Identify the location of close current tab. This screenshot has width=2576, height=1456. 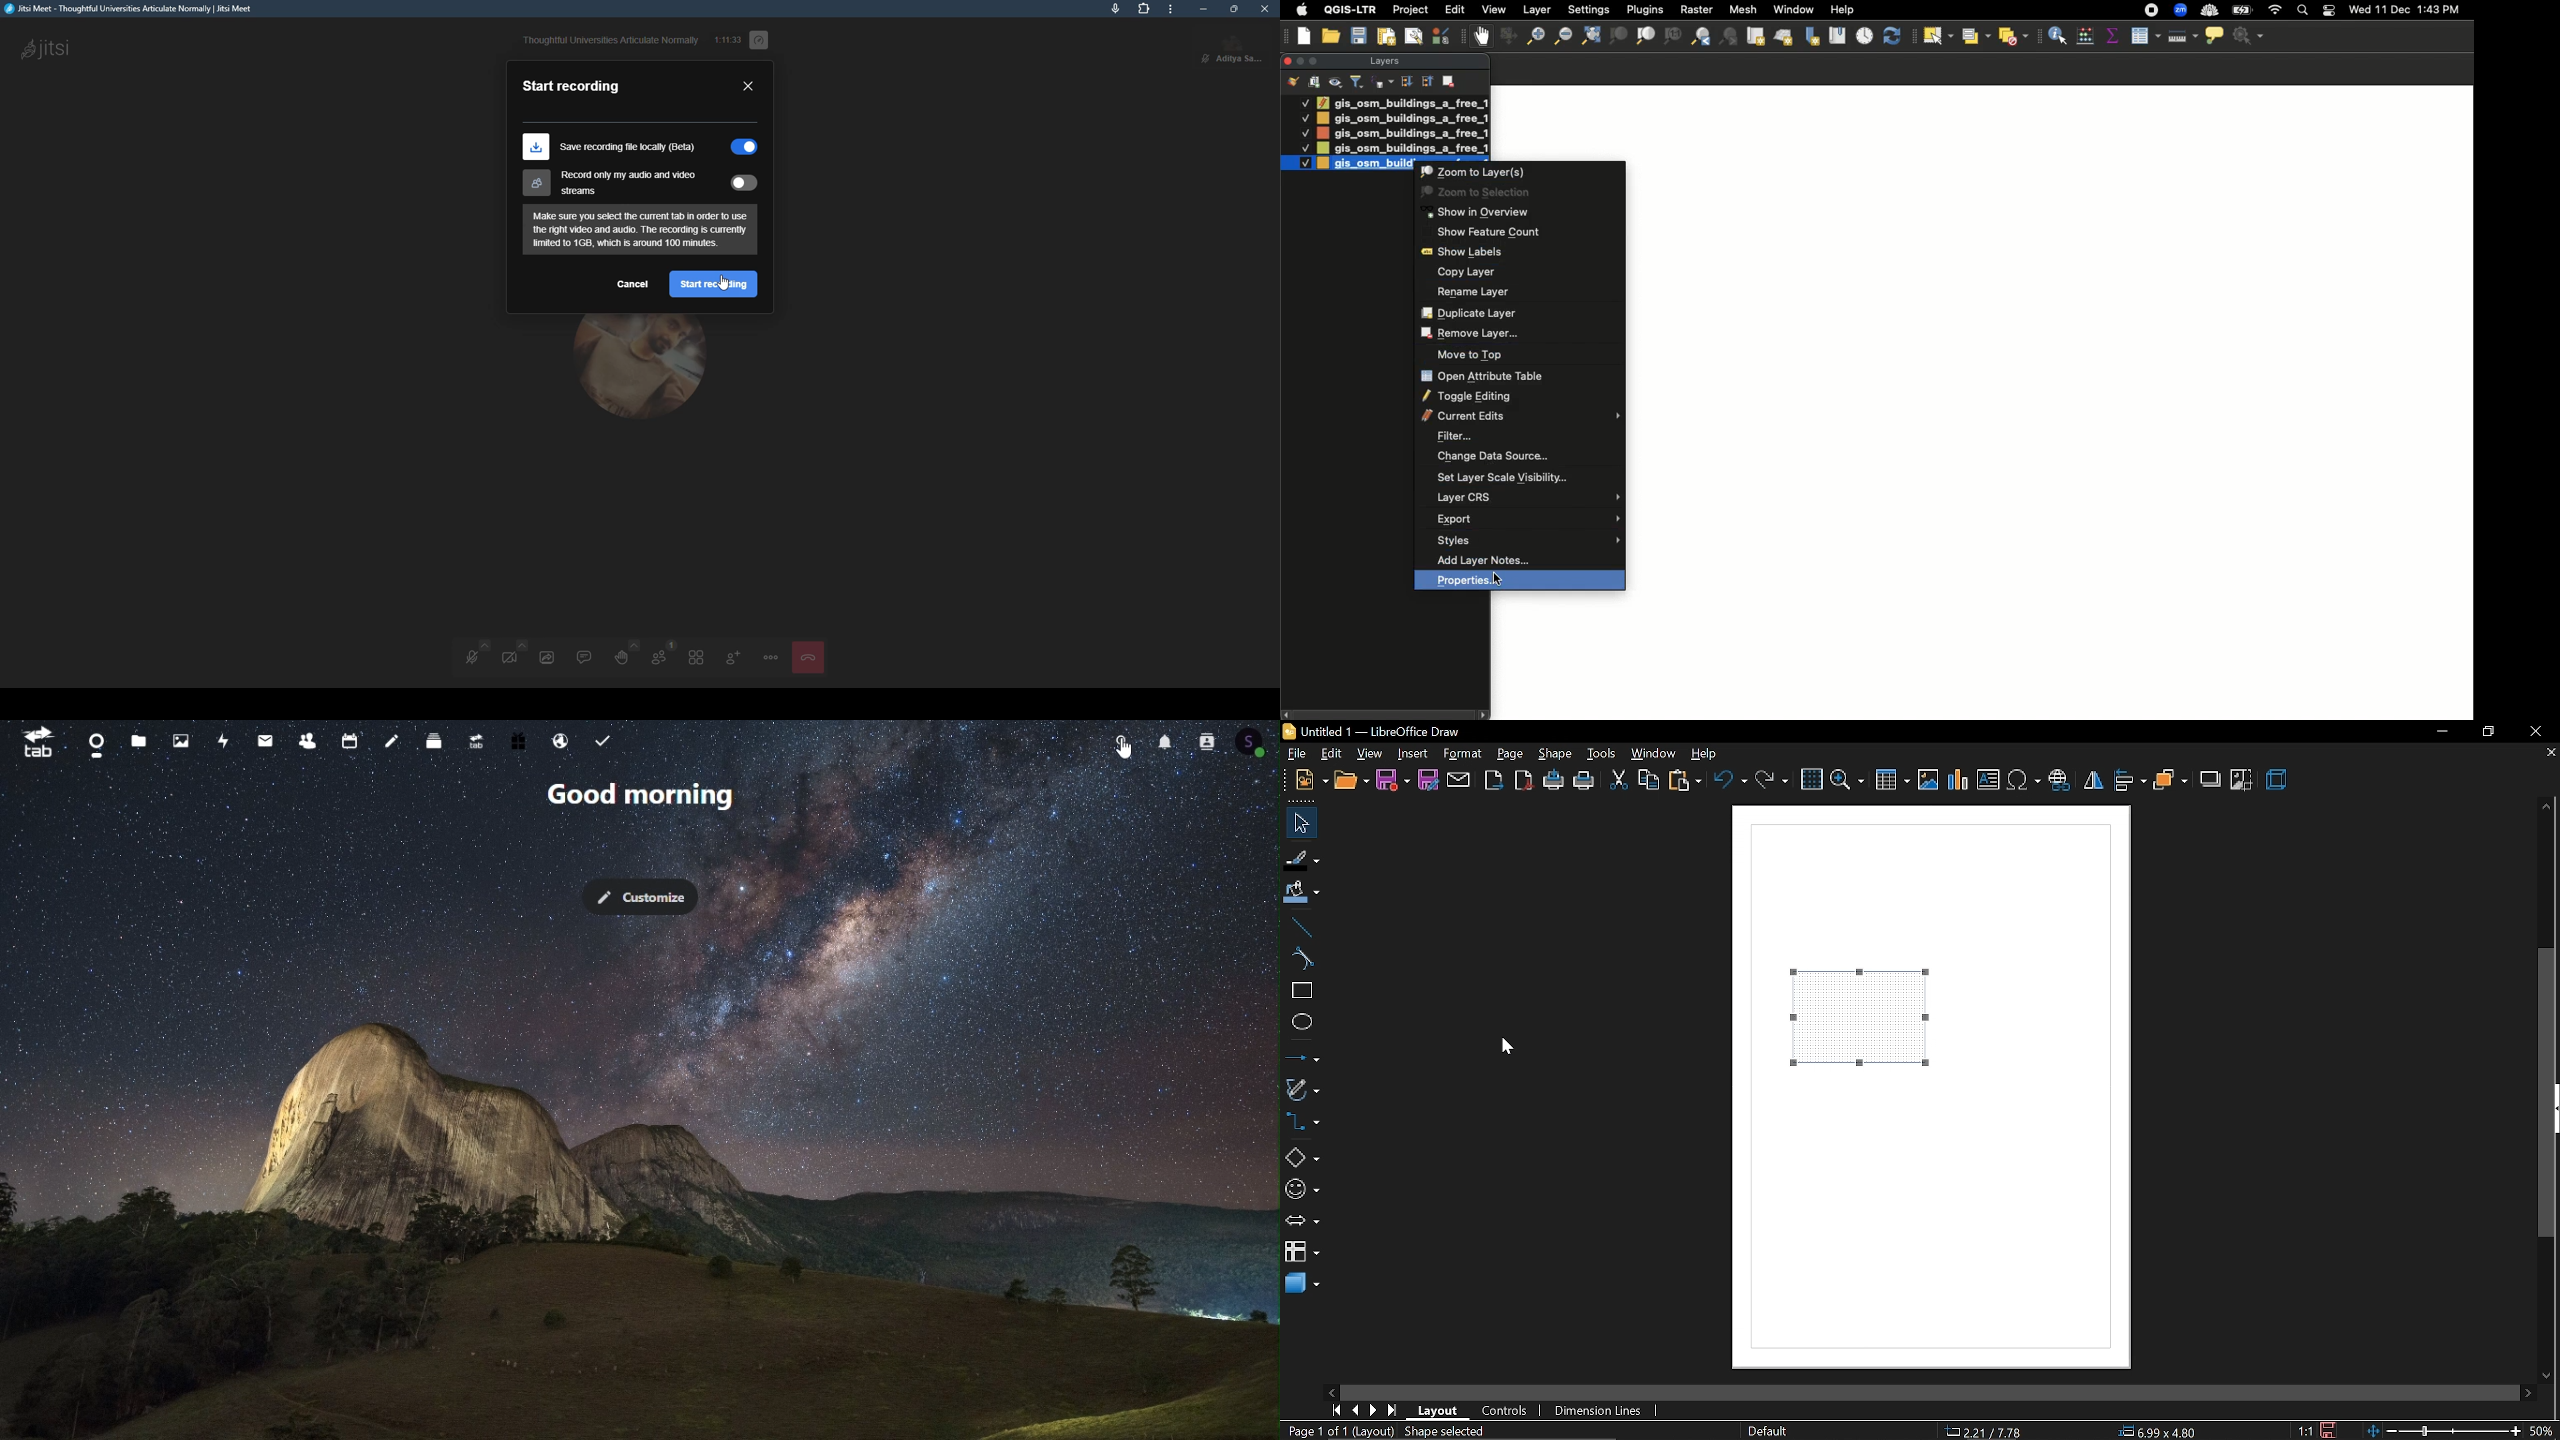
(2550, 751).